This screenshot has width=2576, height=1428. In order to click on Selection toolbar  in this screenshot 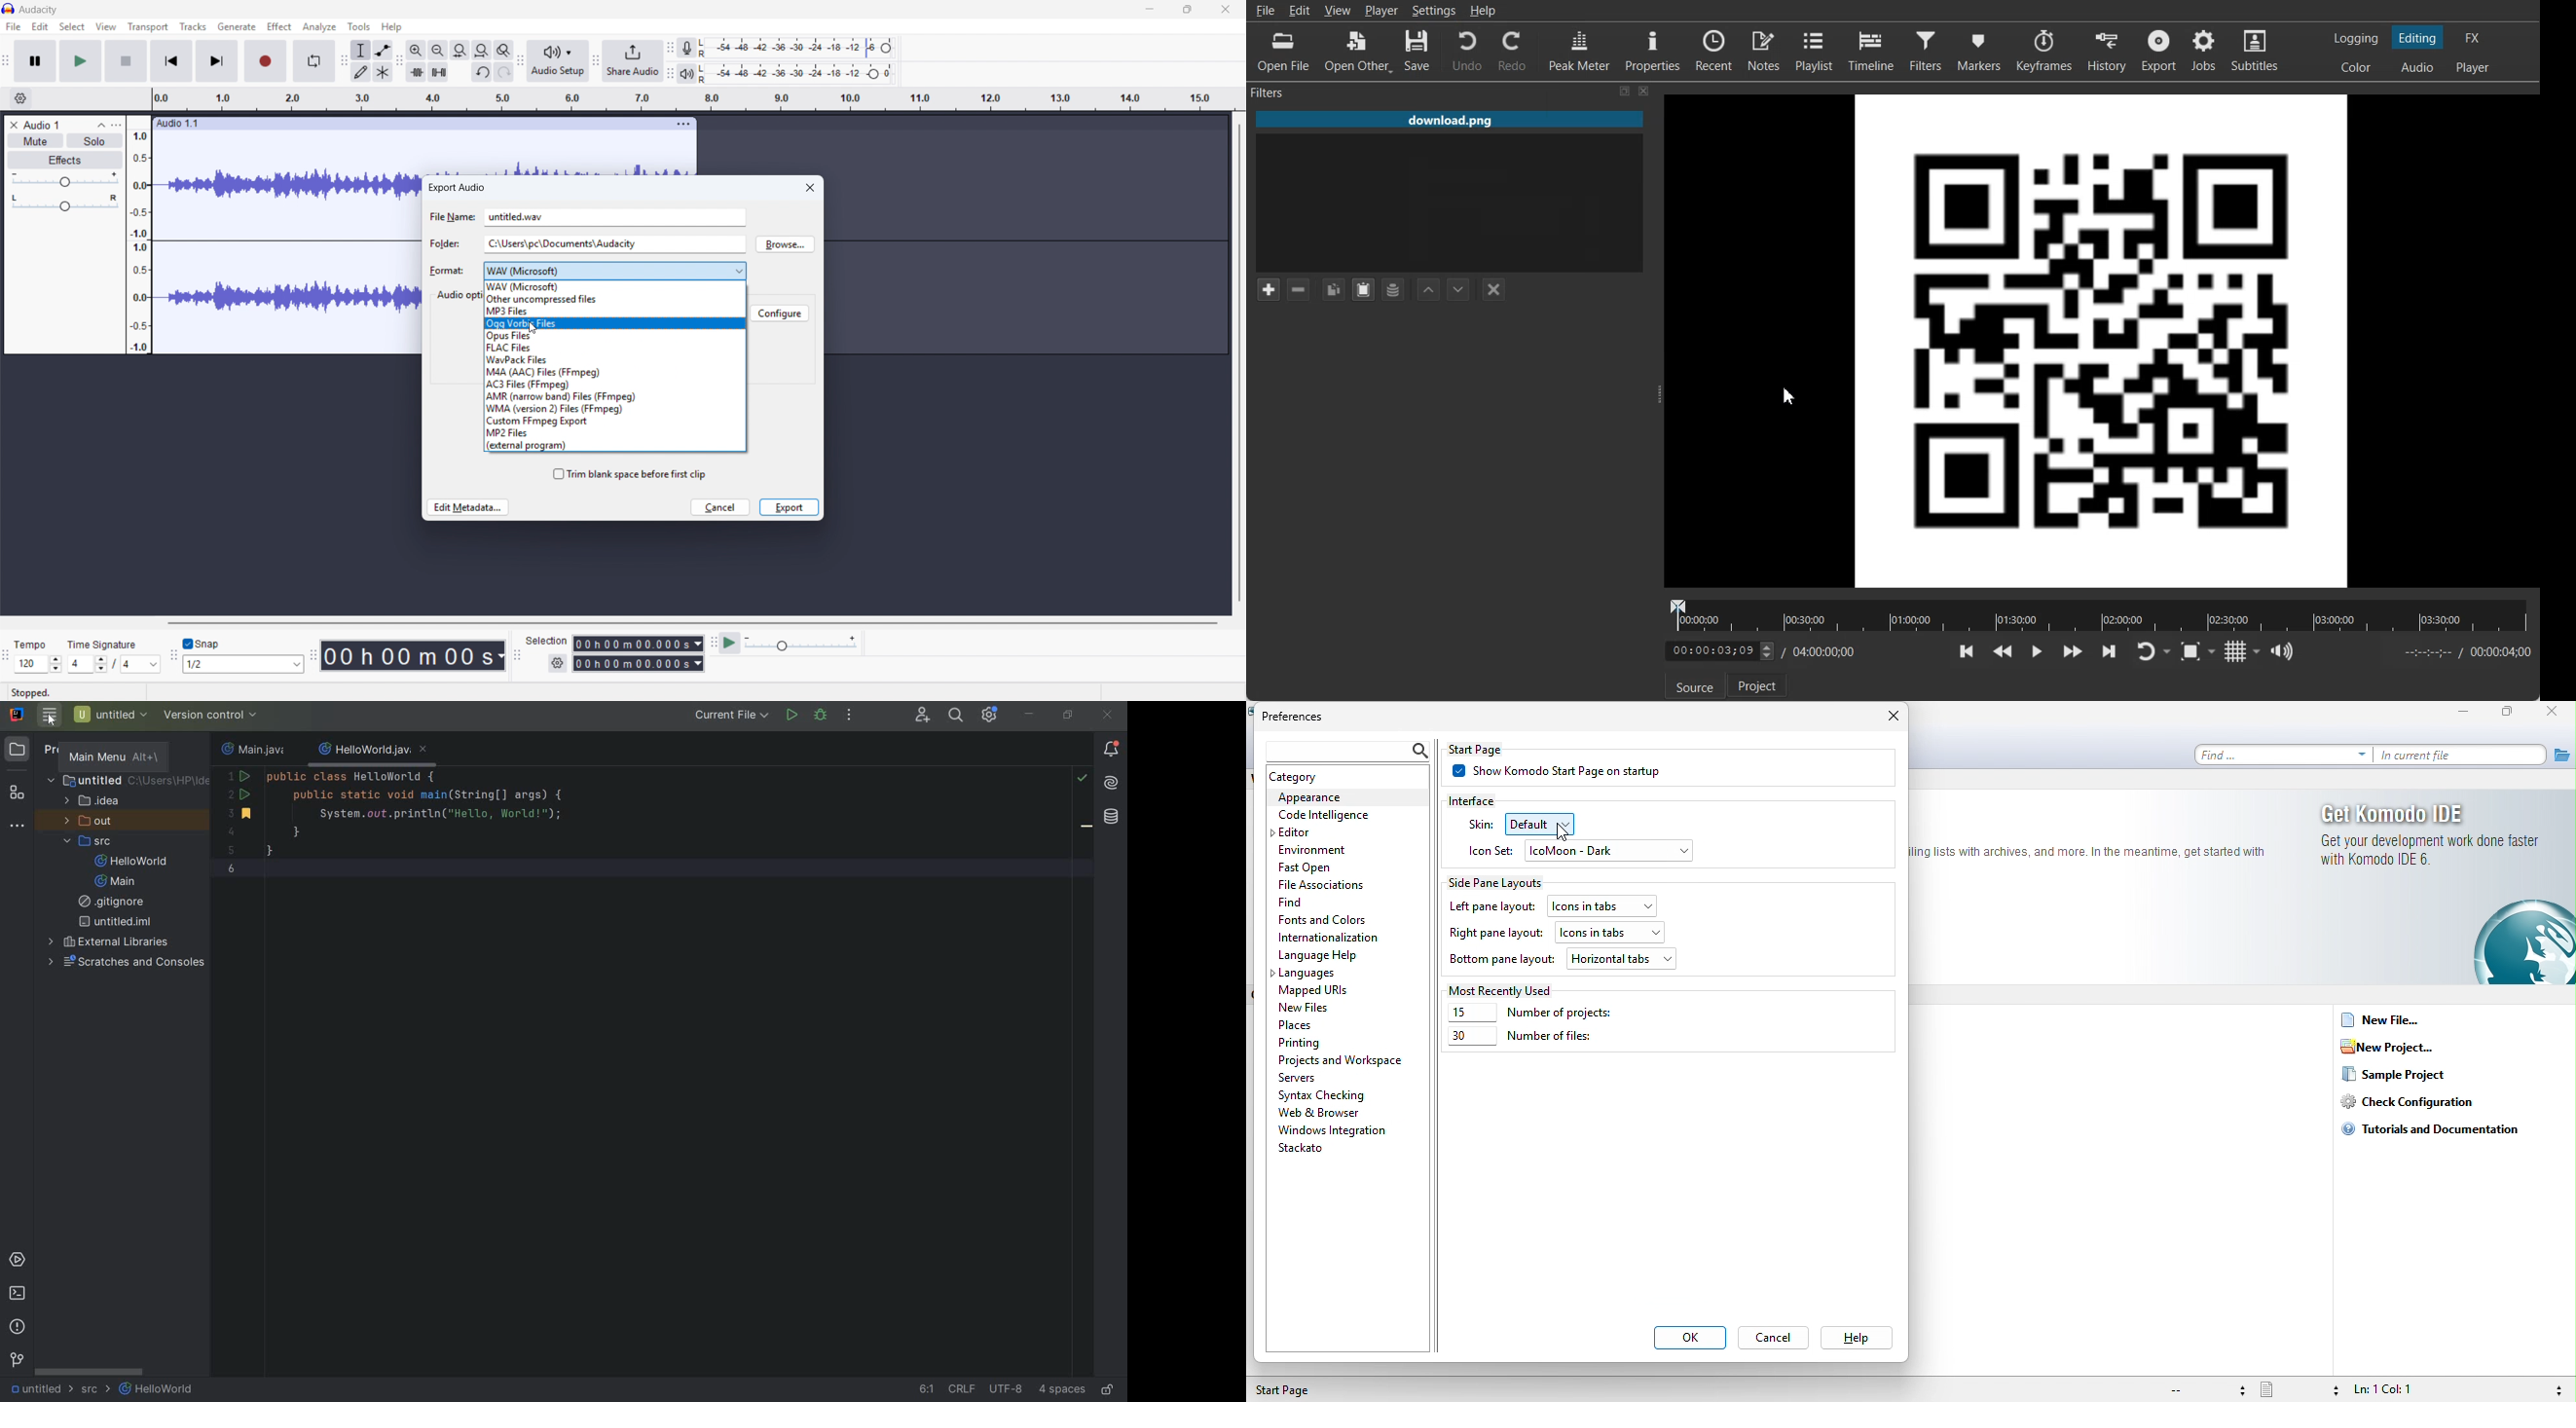, I will do `click(517, 654)`.